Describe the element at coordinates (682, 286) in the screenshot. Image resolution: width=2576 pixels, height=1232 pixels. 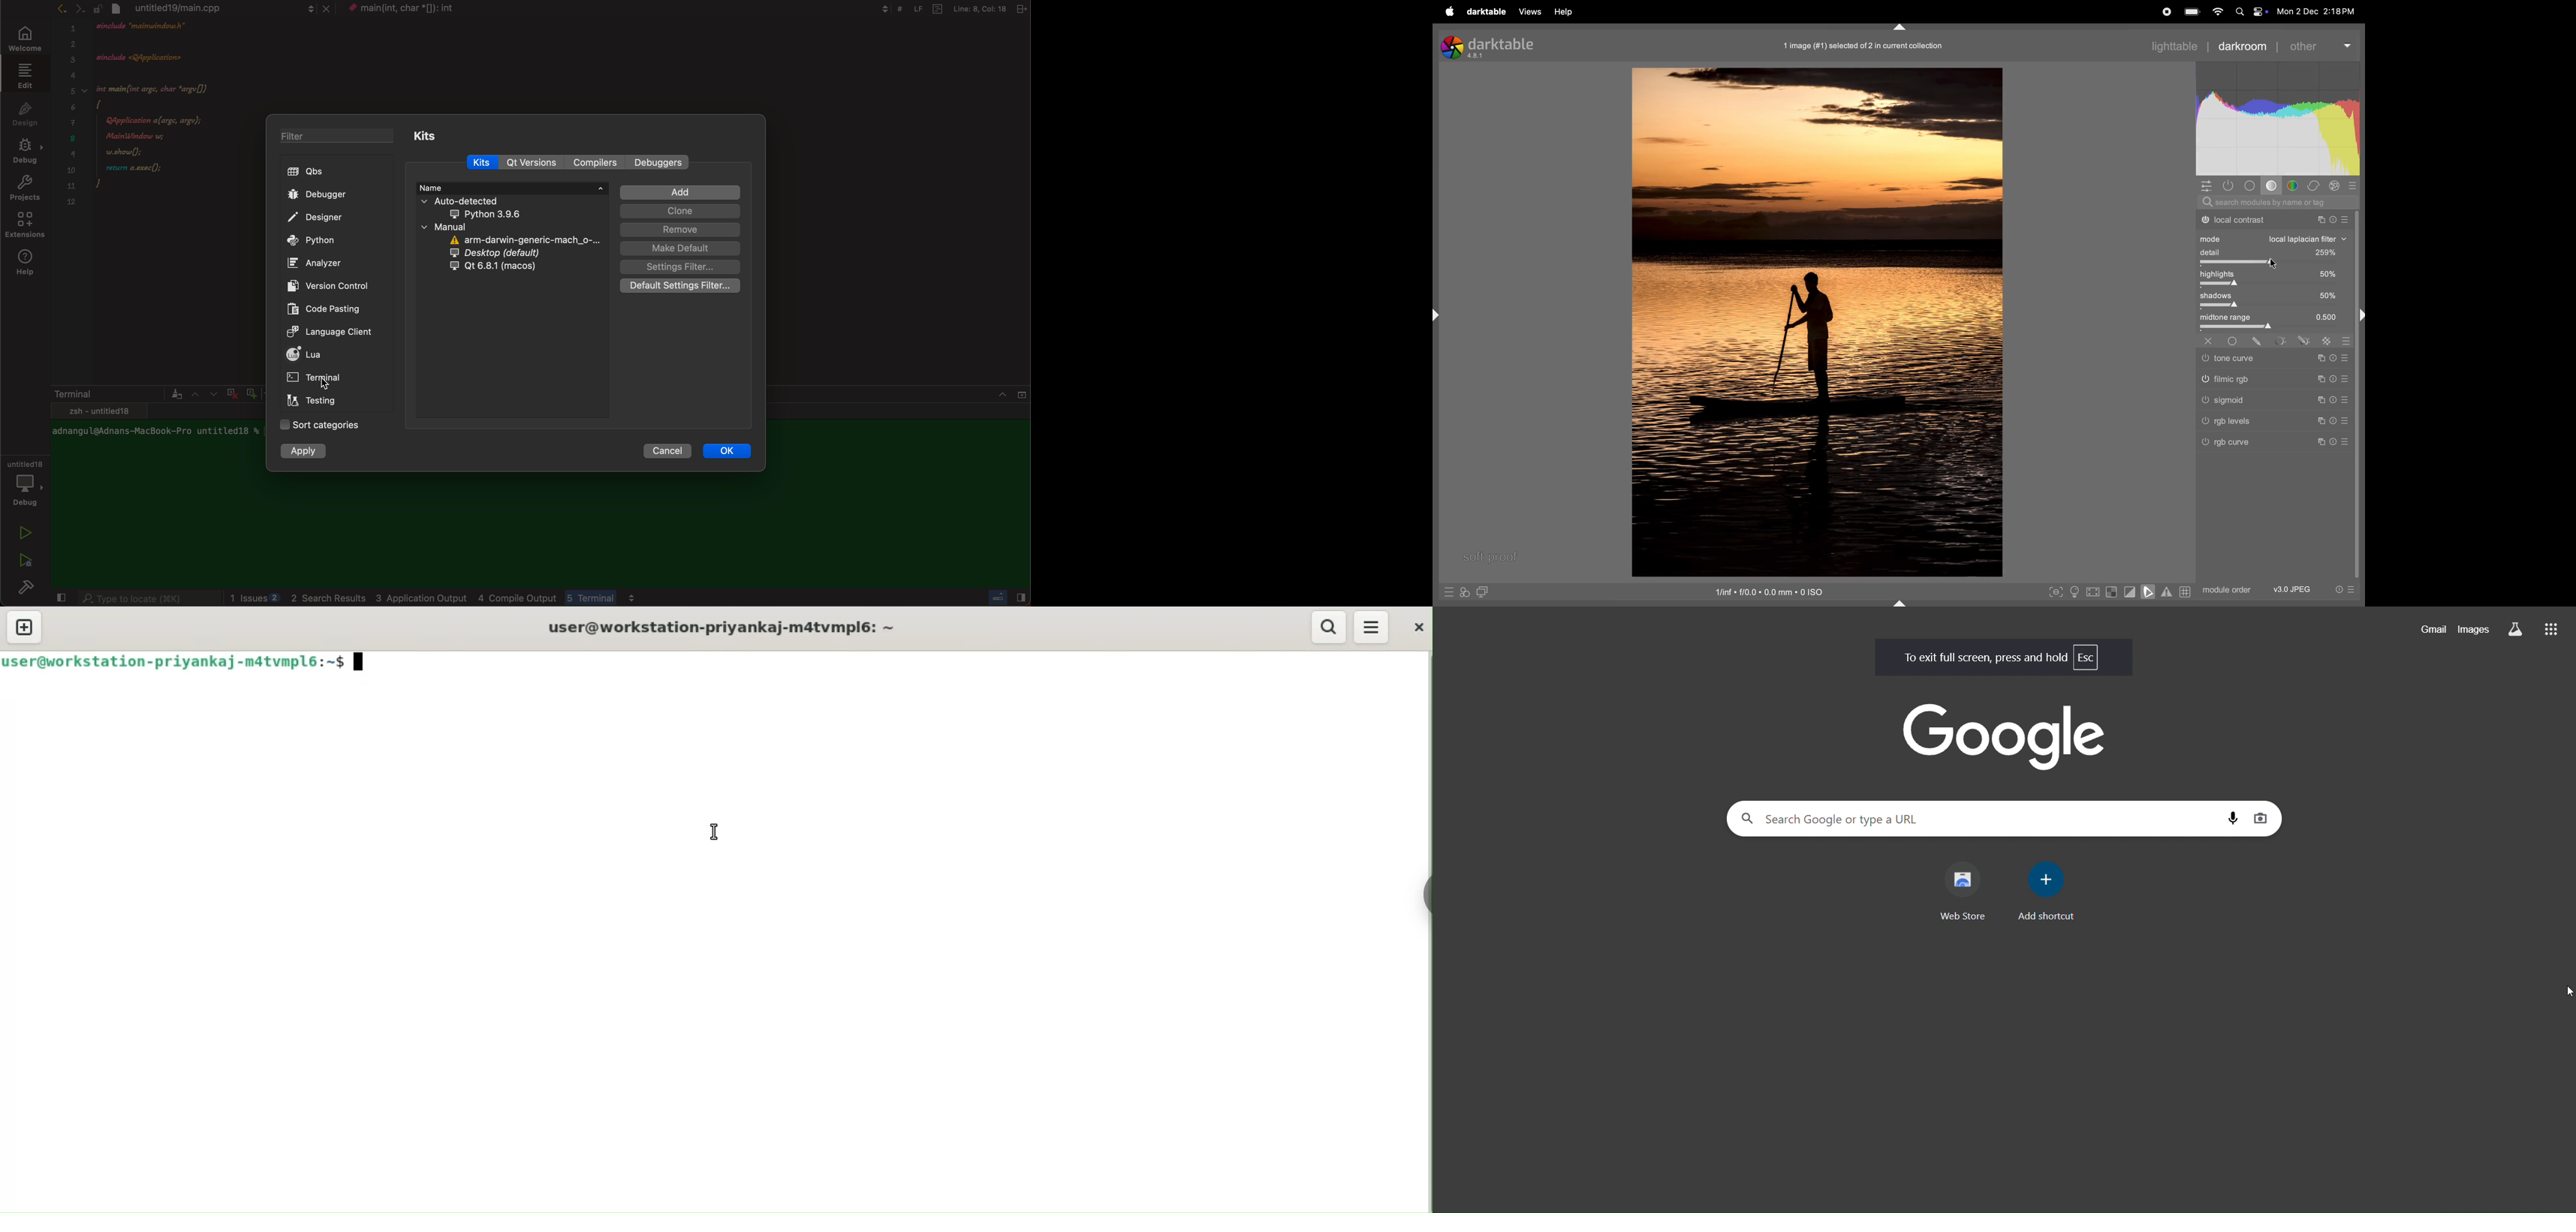
I see `Default settings` at that location.